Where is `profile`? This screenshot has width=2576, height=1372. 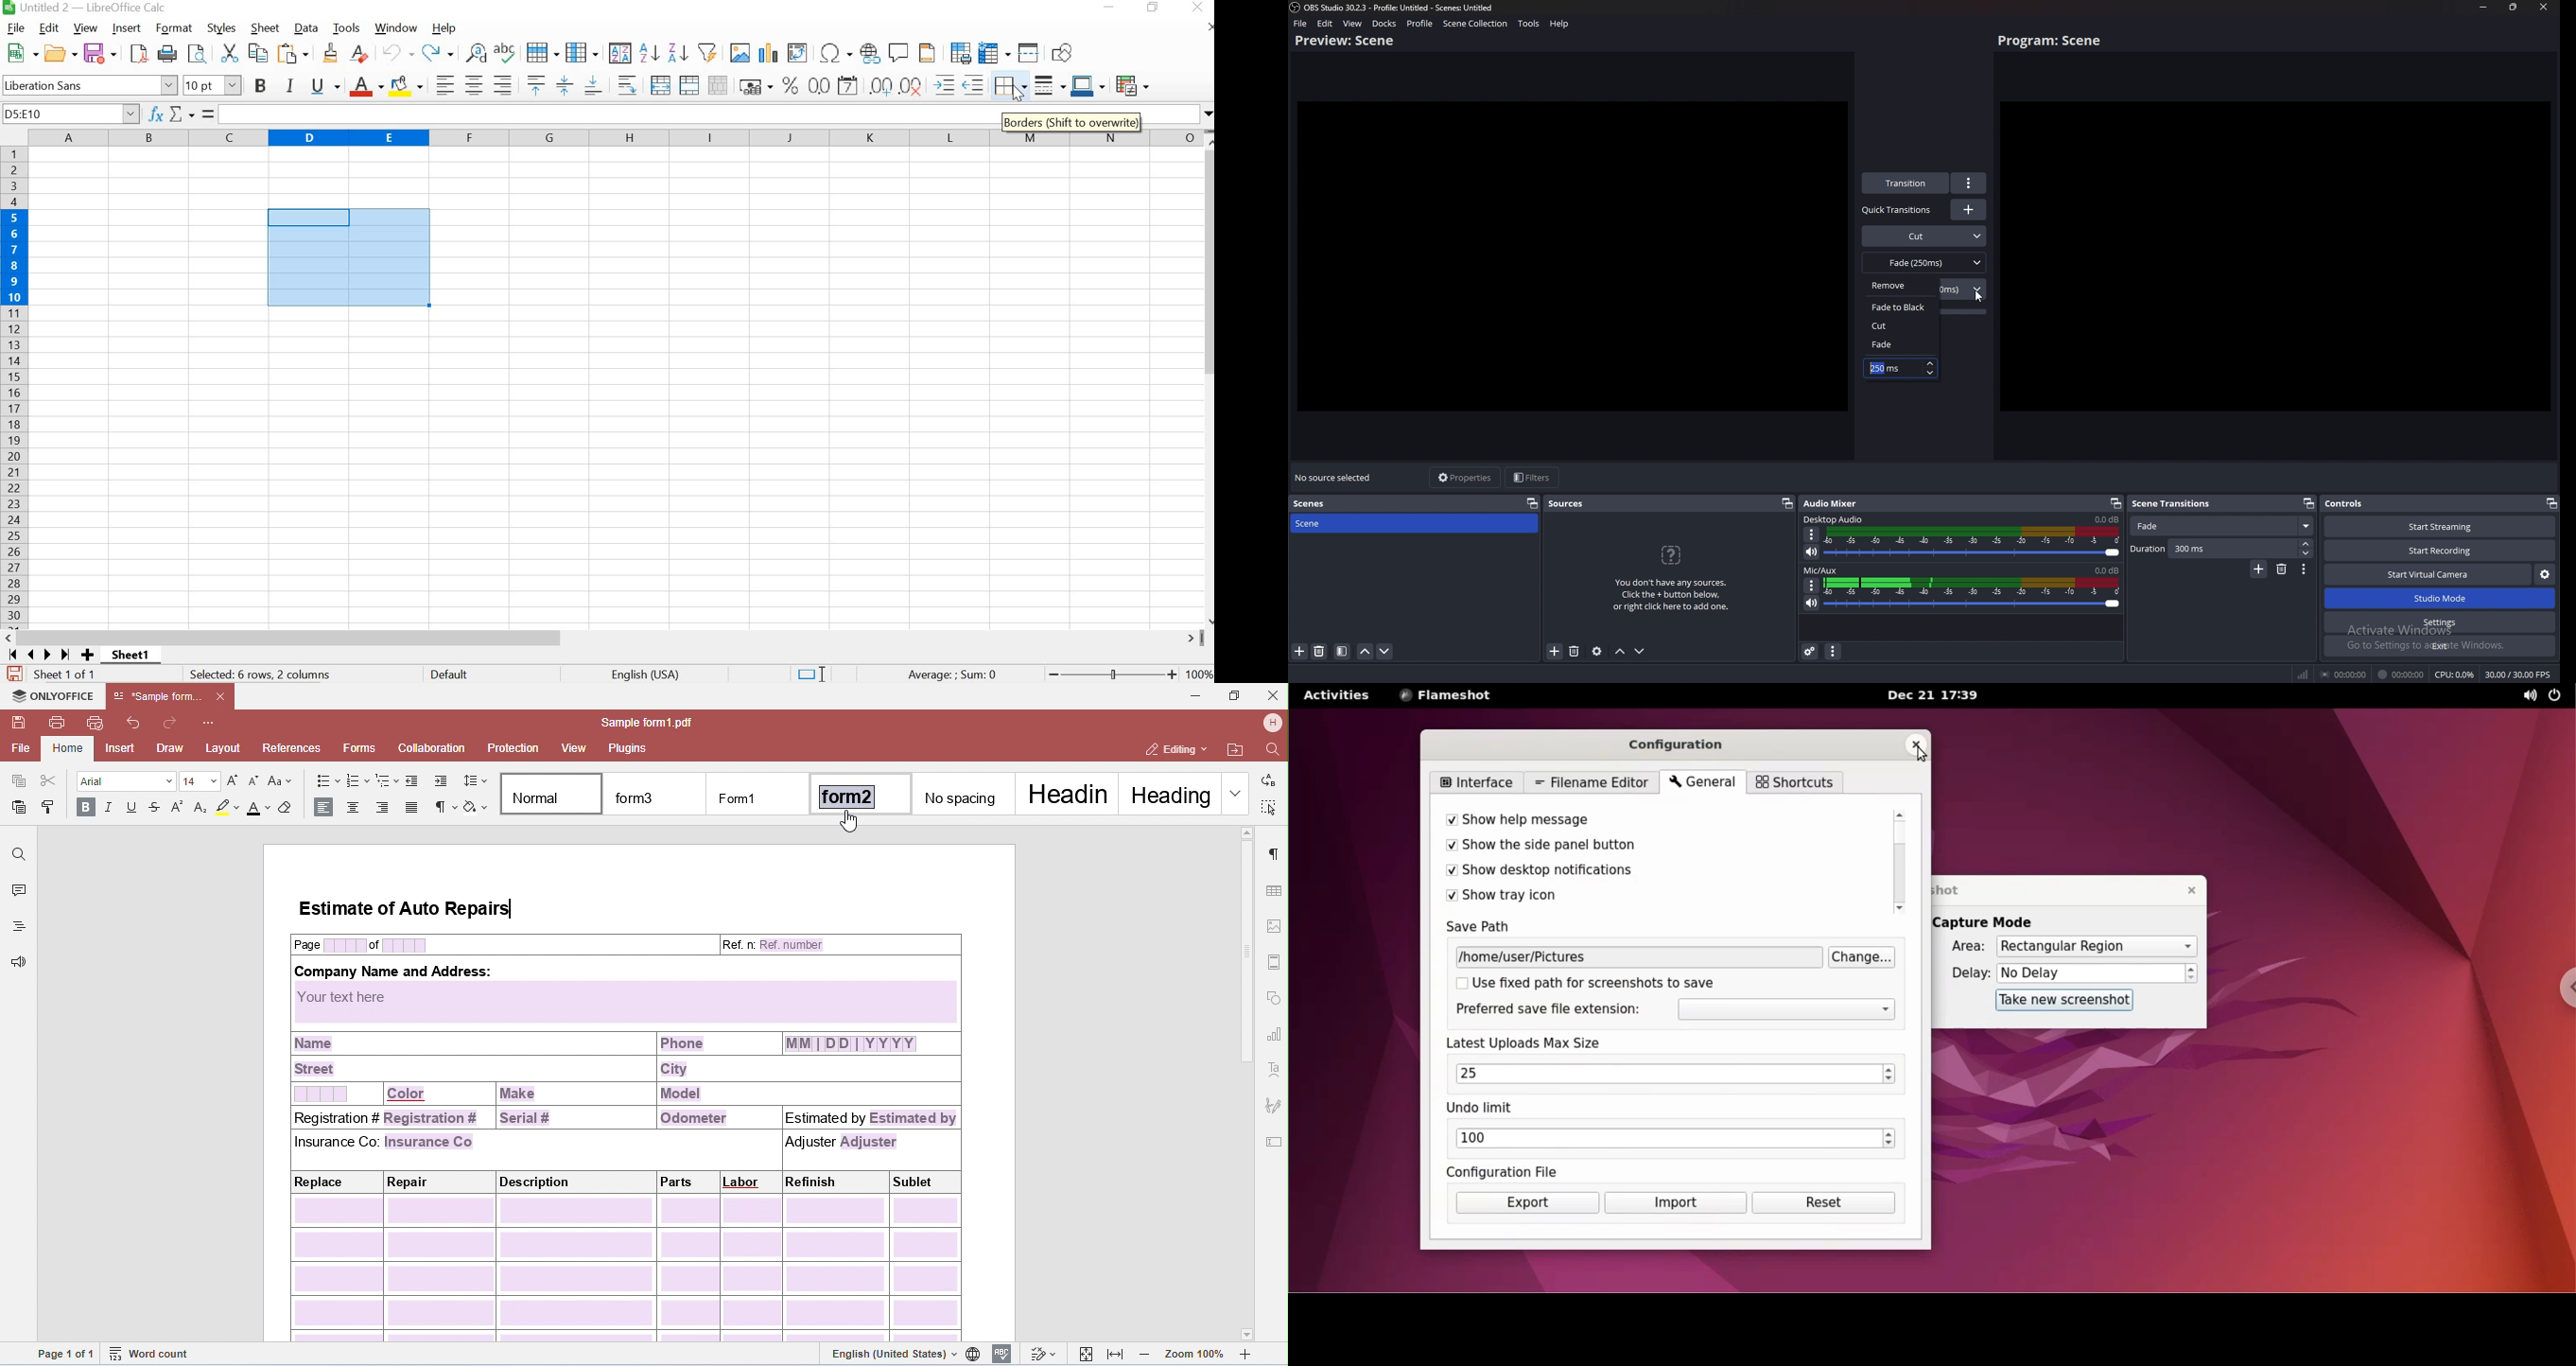
profile is located at coordinates (1421, 23).